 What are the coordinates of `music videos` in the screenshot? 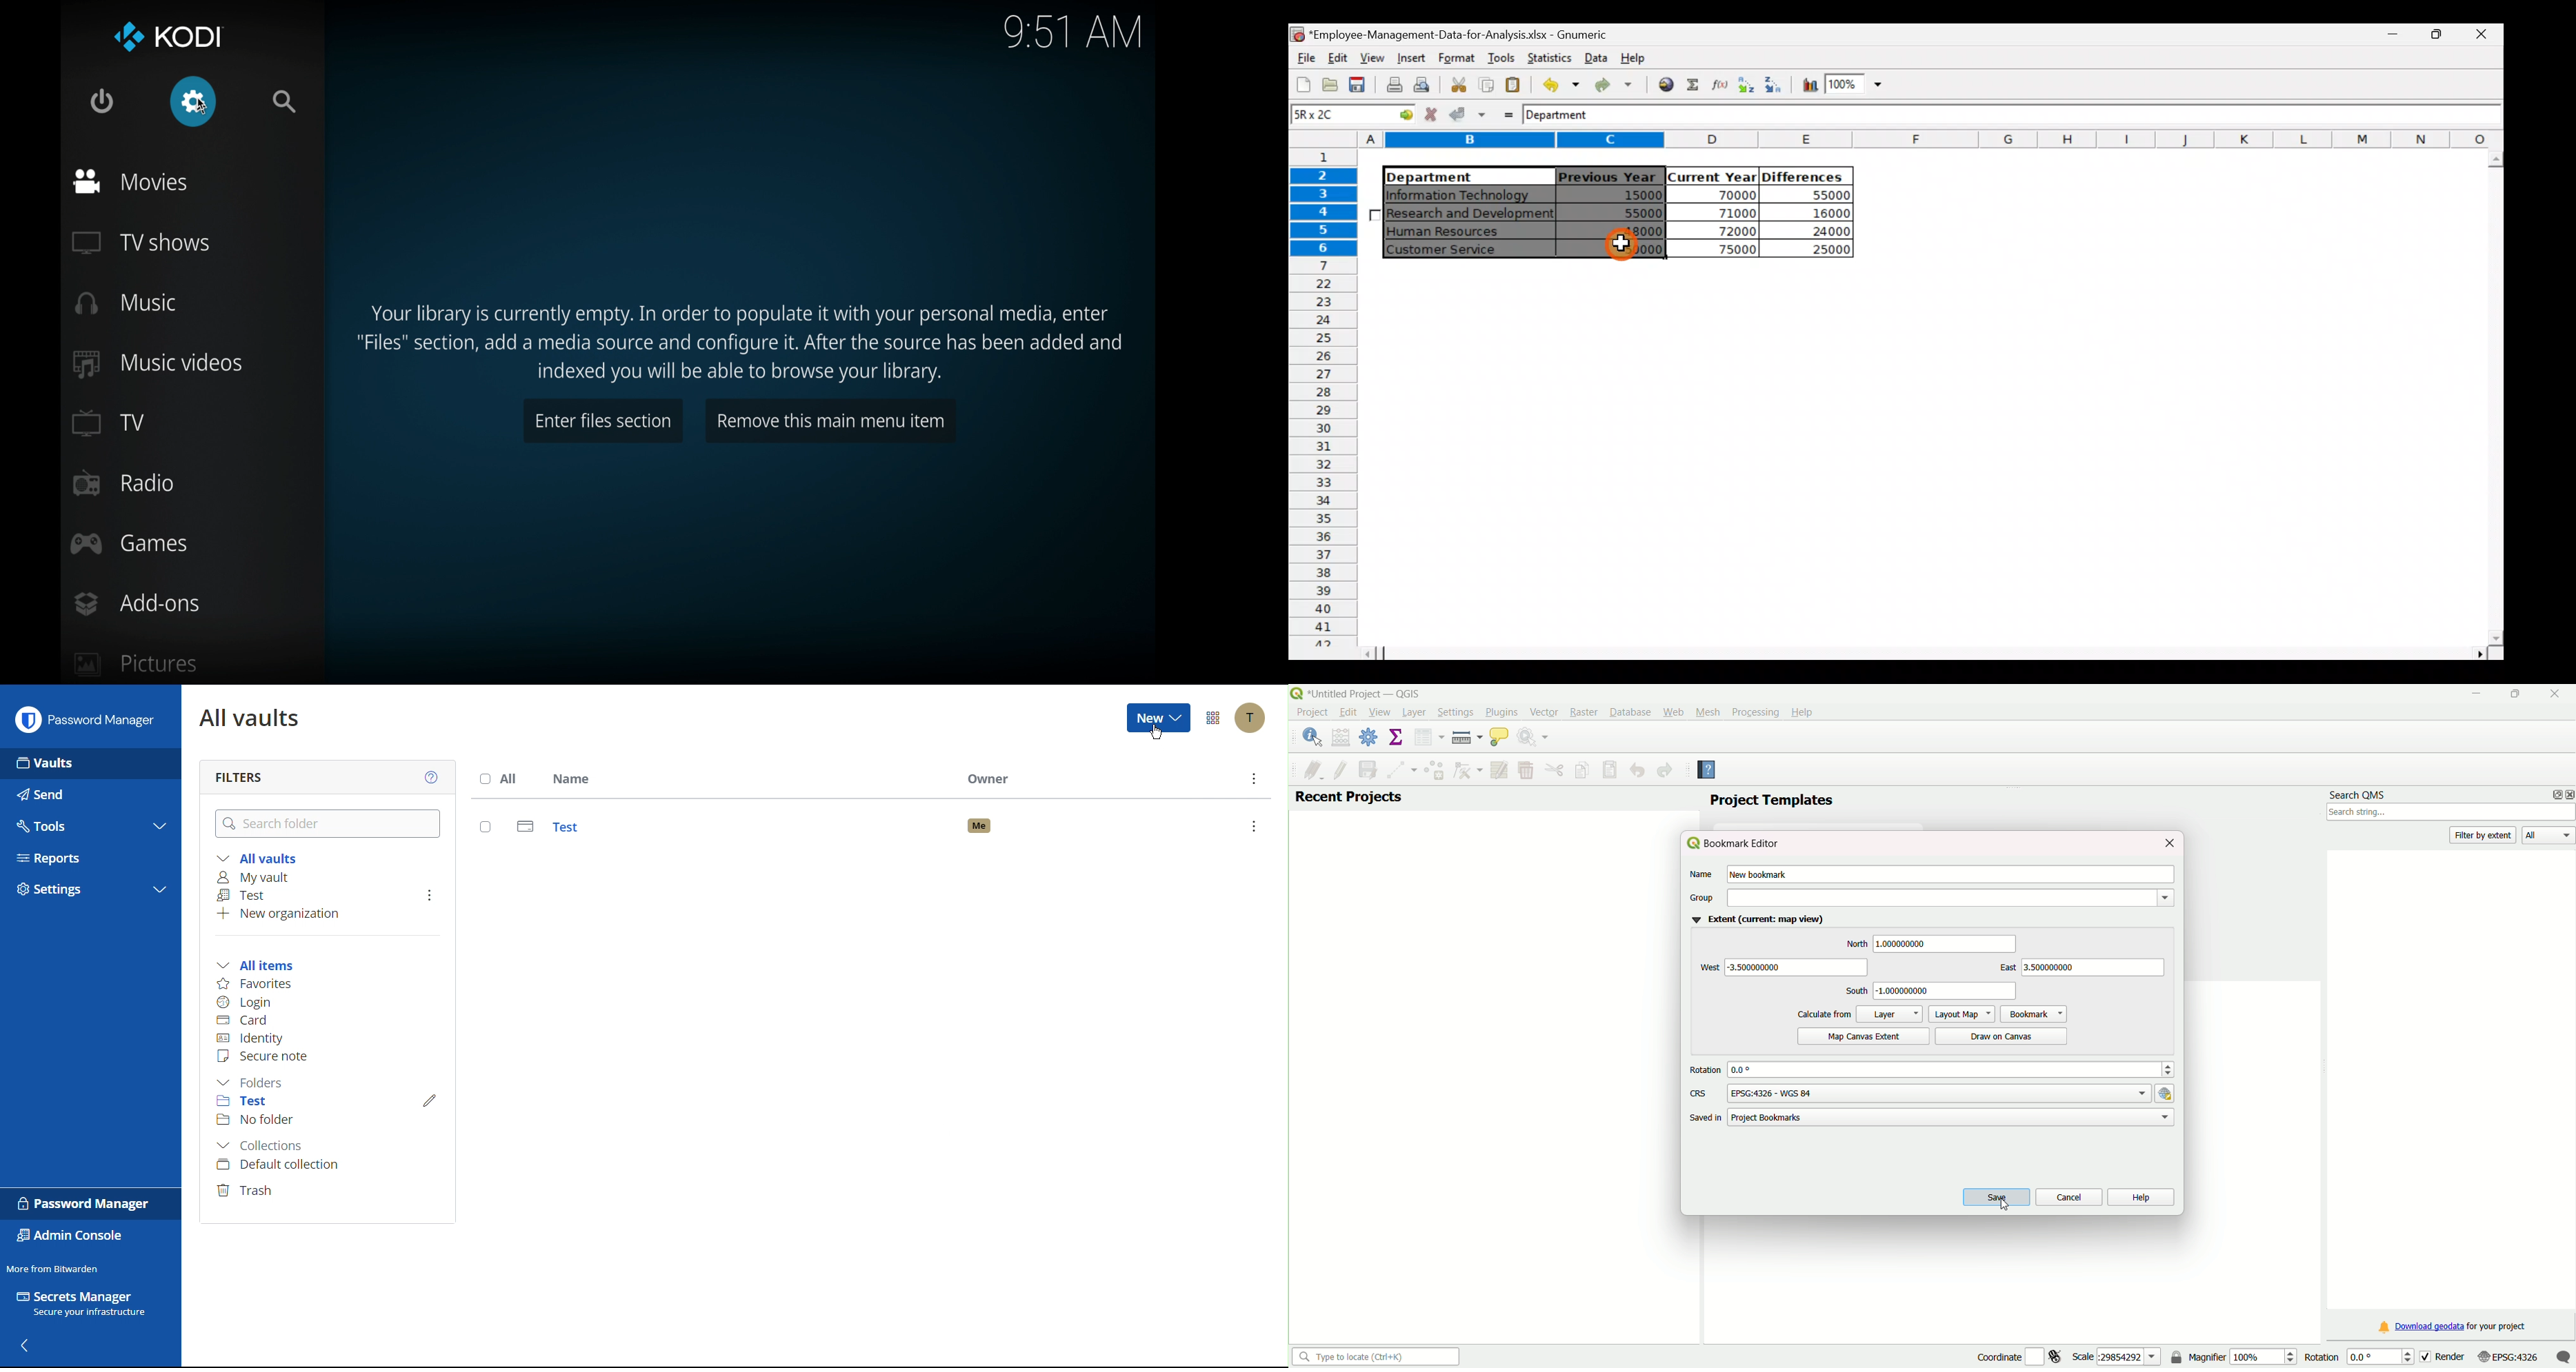 It's located at (160, 364).